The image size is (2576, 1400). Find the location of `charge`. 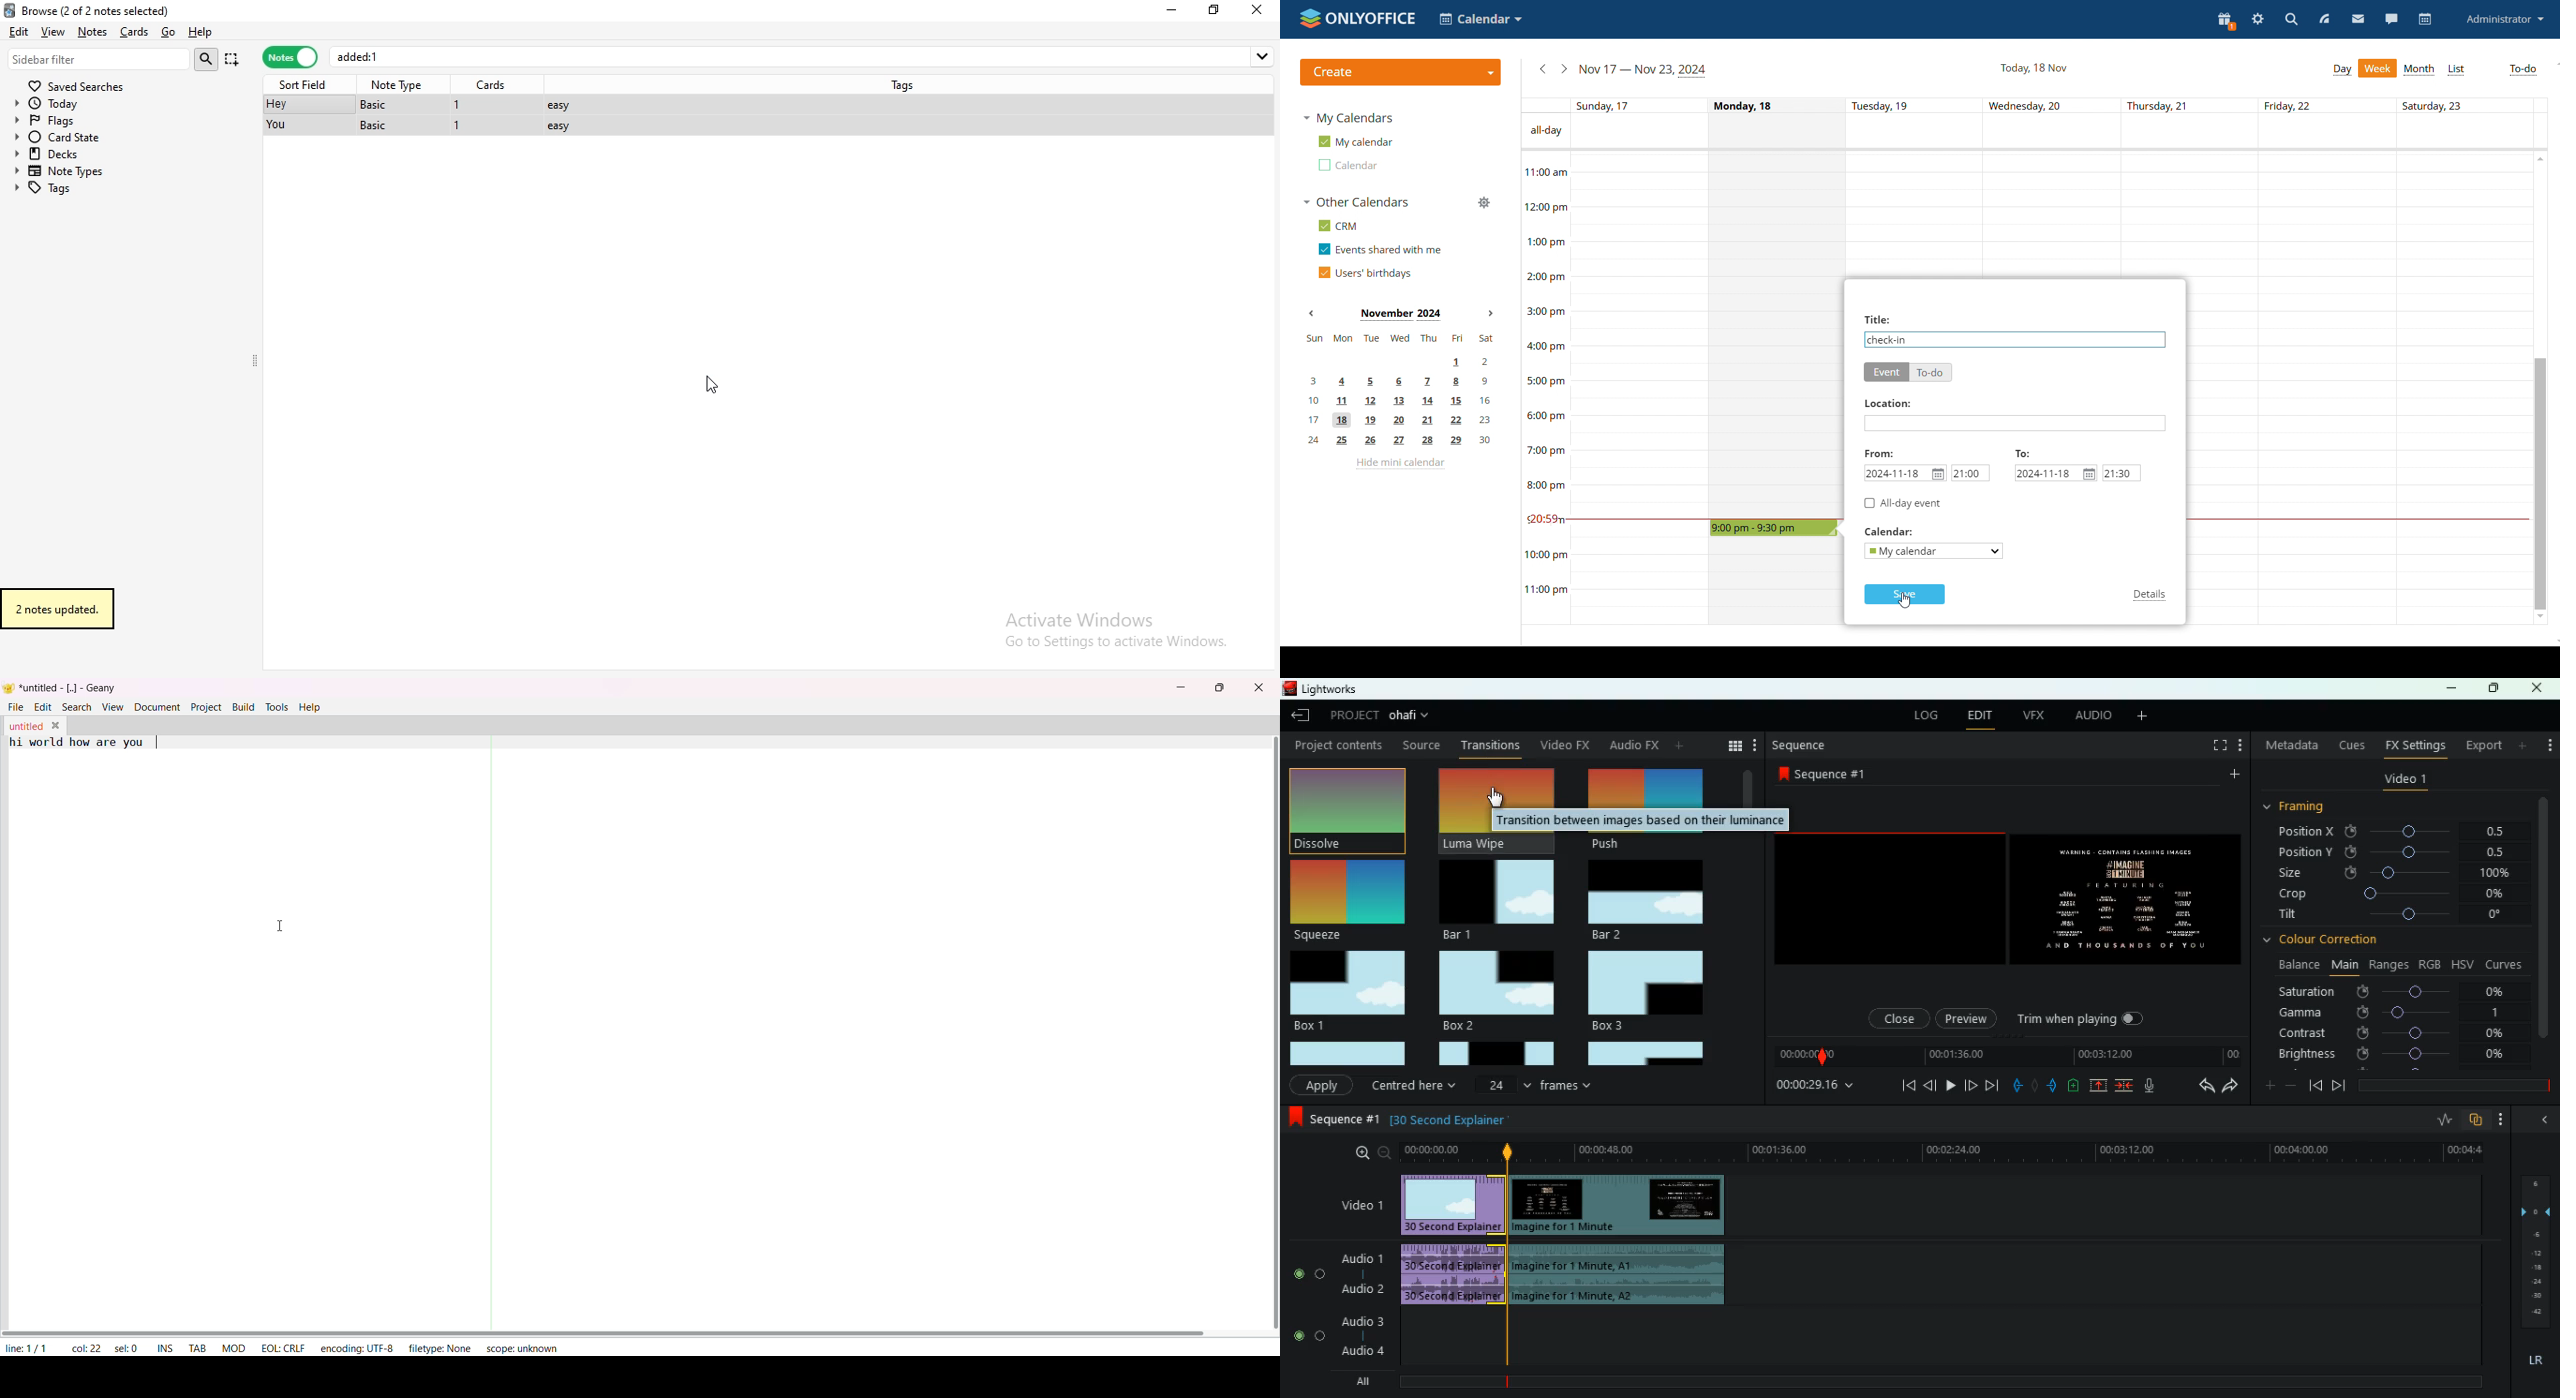

charge is located at coordinates (2074, 1086).